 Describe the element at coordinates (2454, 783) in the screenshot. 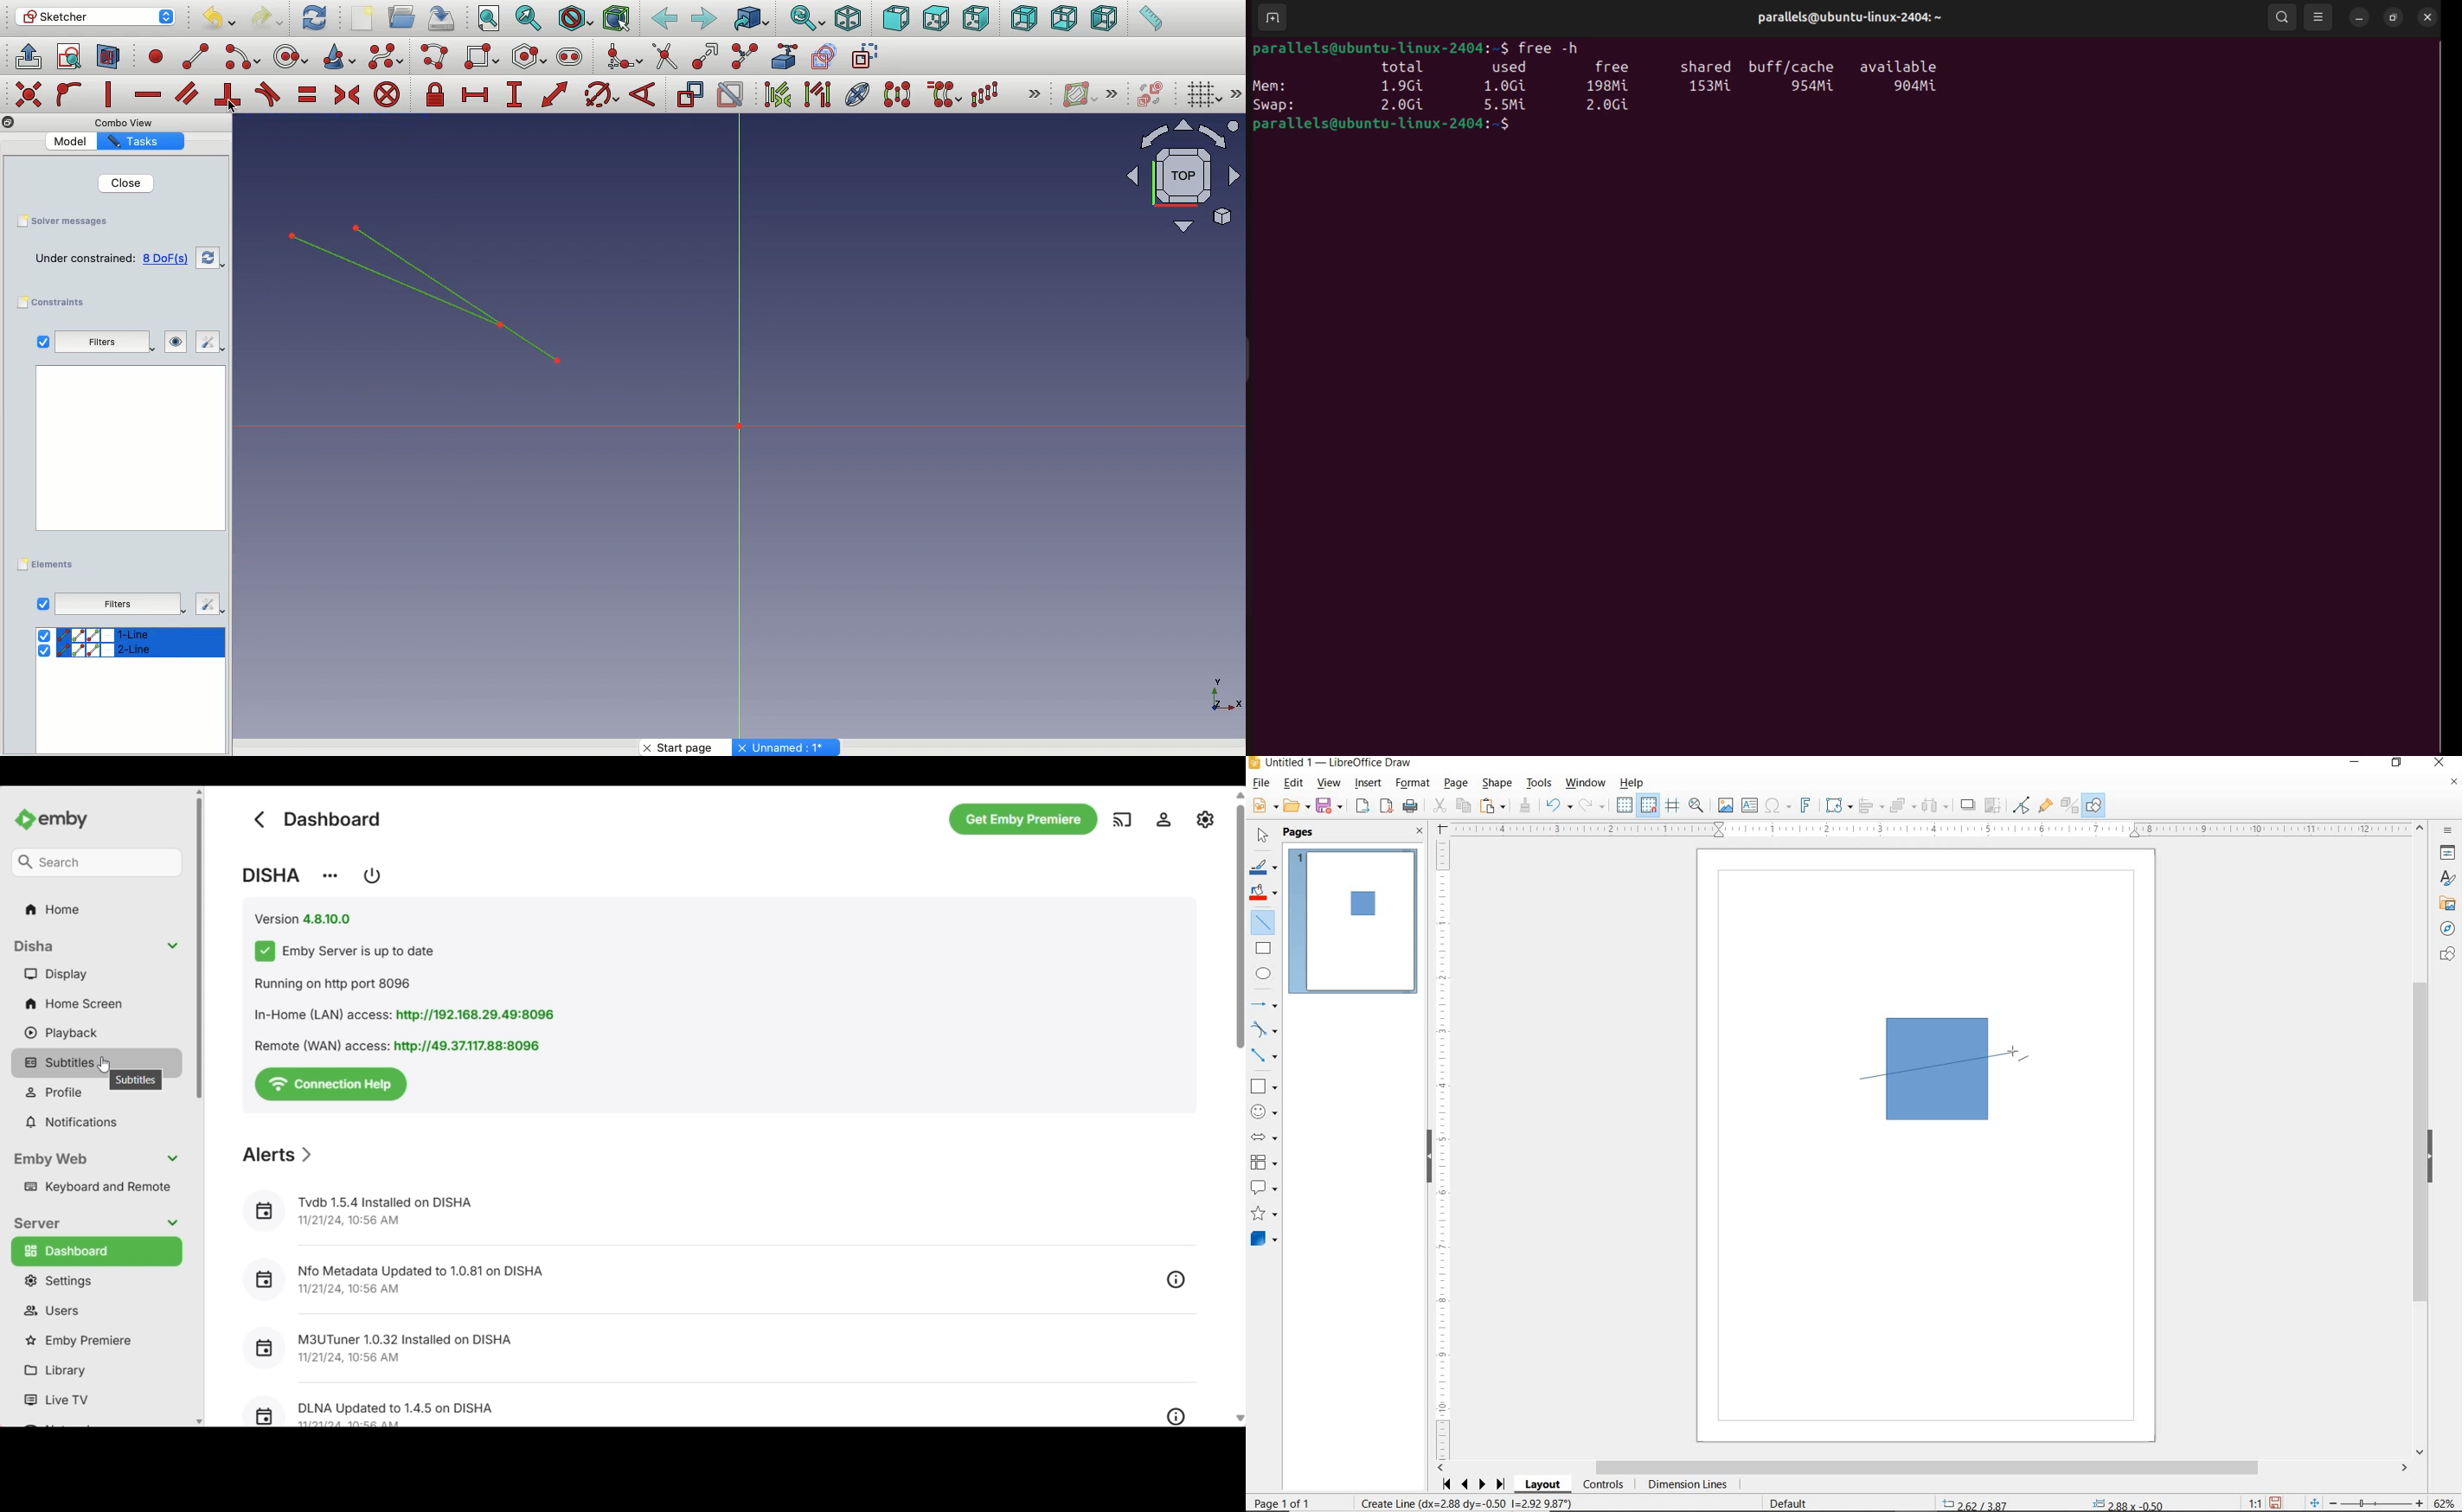

I see `CLOSE DOCUMENT` at that location.